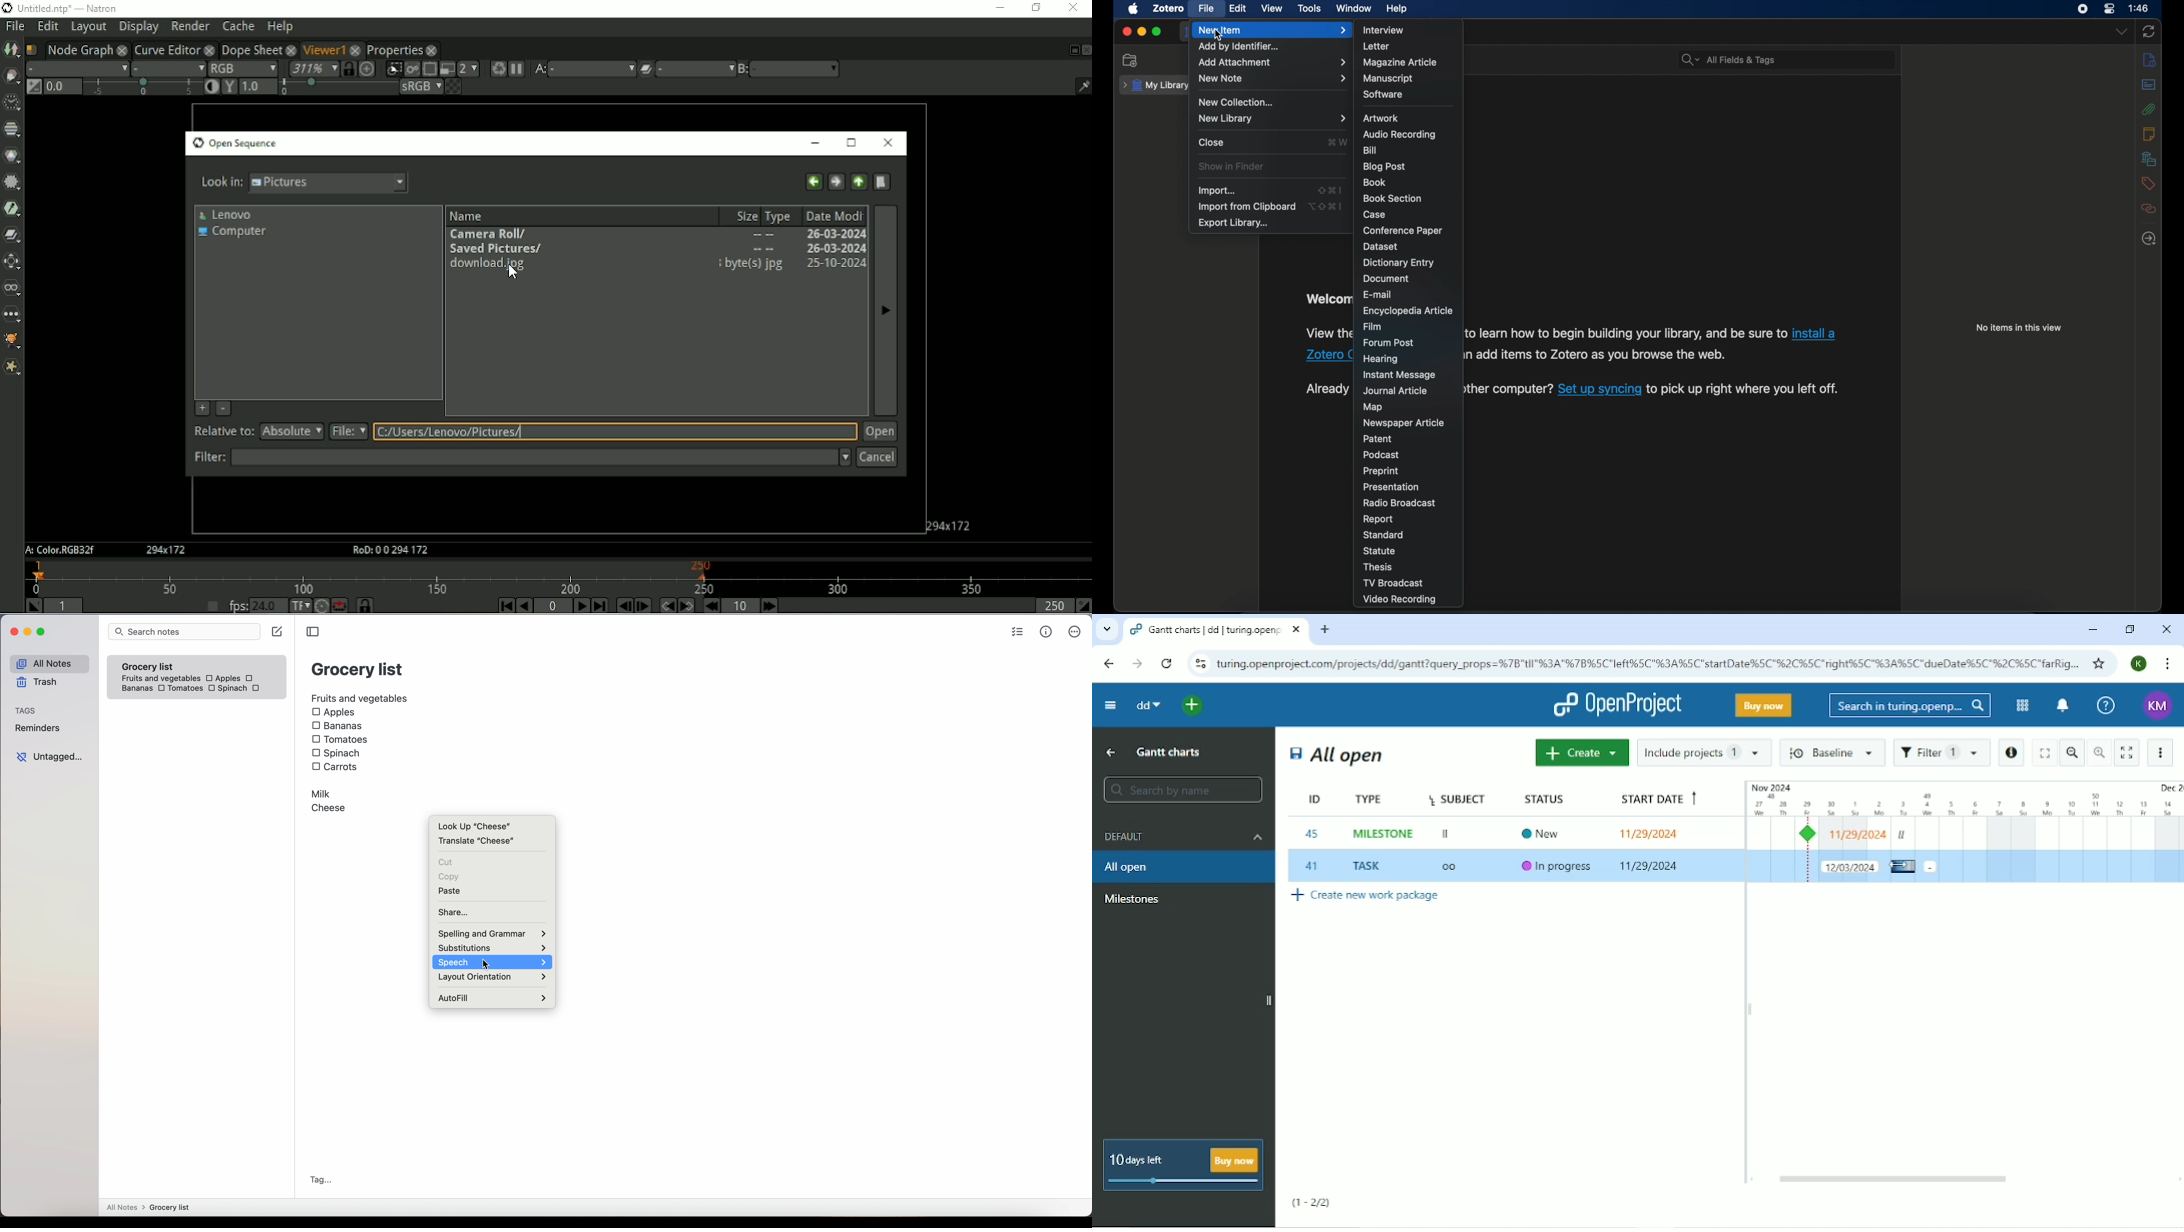 The width and height of the screenshot is (2184, 1232). What do you see at coordinates (1045, 633) in the screenshot?
I see `metrics` at bounding box center [1045, 633].